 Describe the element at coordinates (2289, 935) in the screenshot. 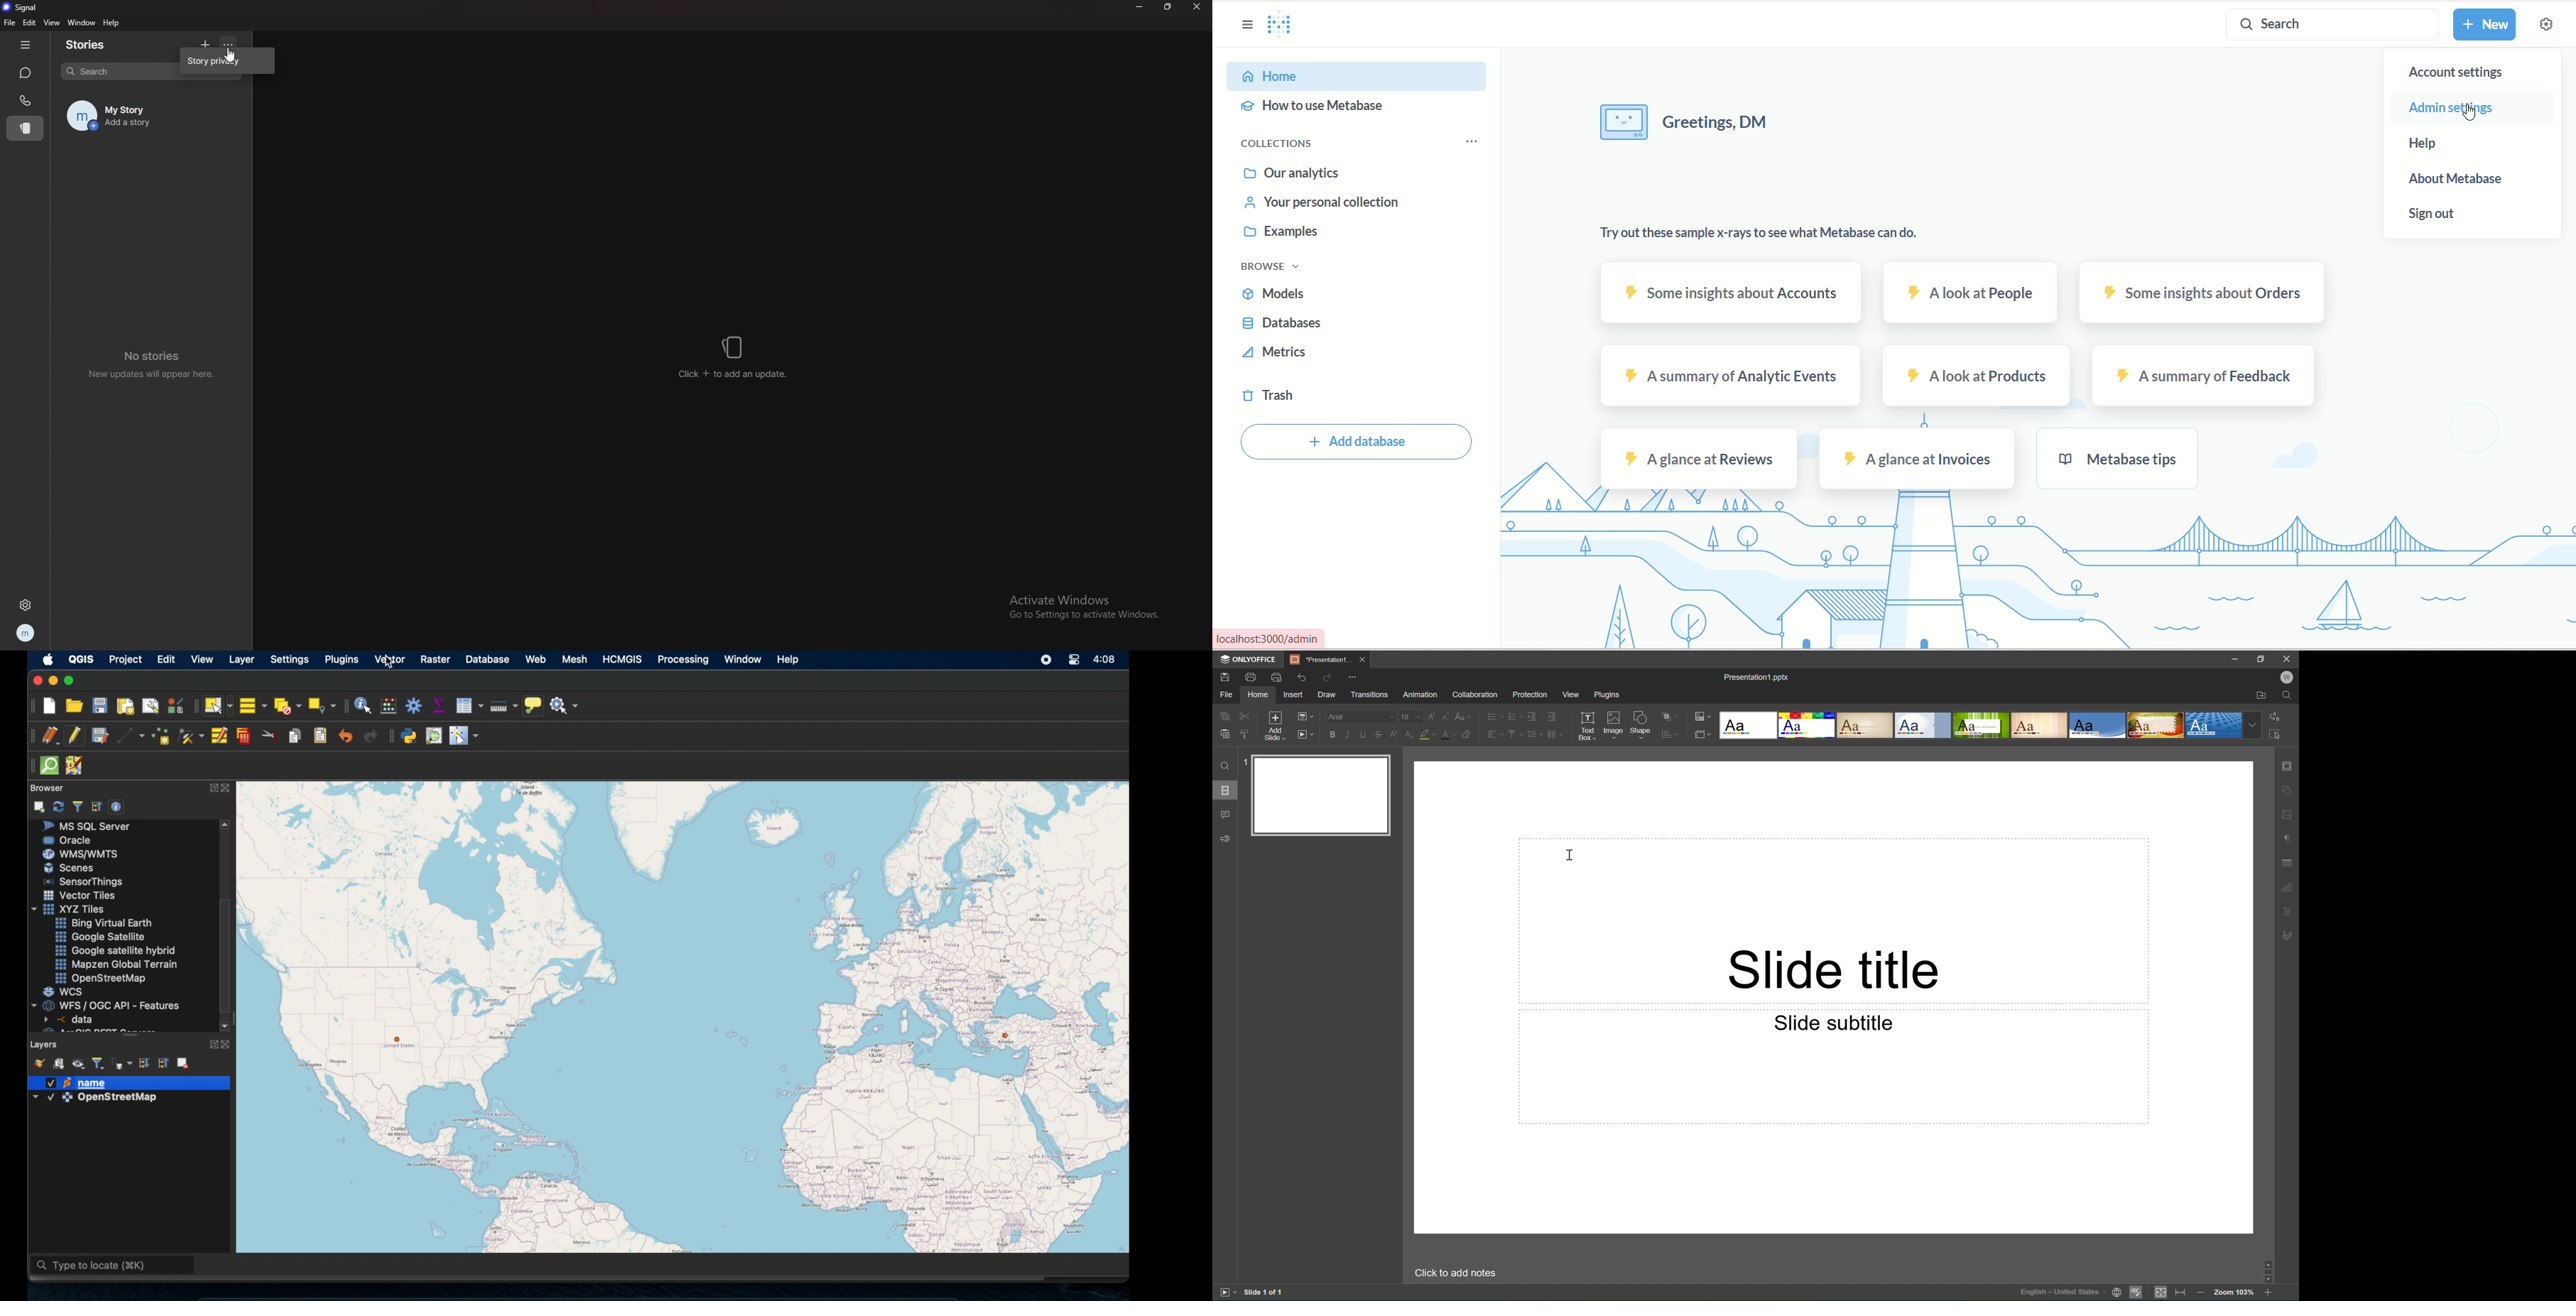

I see `Signature settings` at that location.